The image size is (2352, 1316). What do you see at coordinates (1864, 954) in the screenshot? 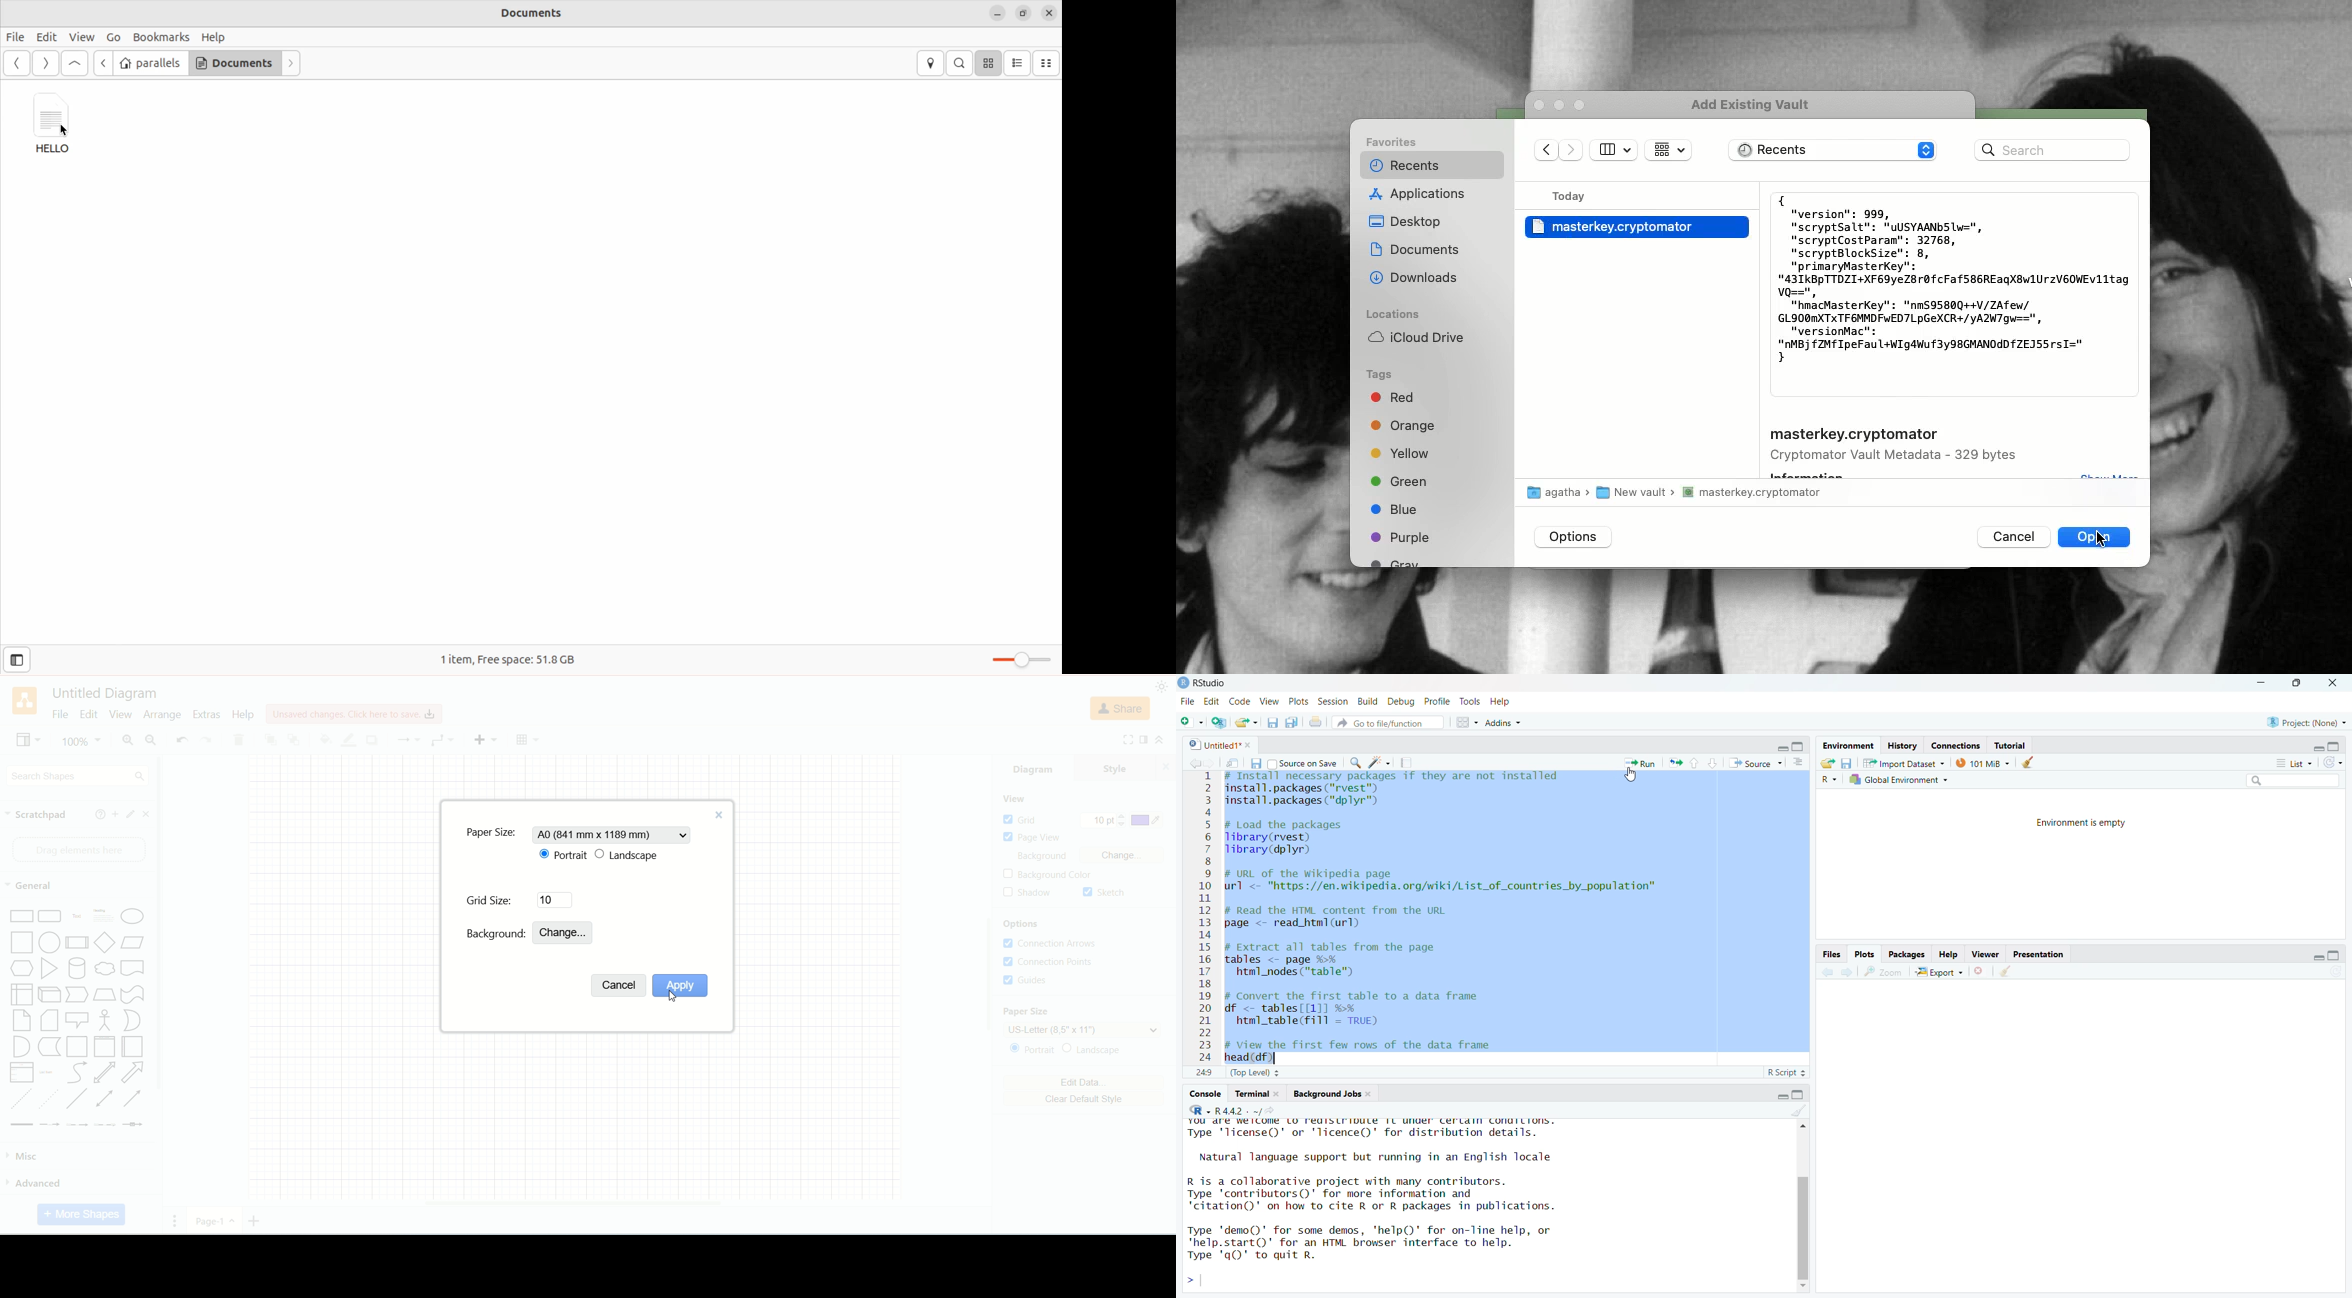
I see `Plots` at bounding box center [1864, 954].